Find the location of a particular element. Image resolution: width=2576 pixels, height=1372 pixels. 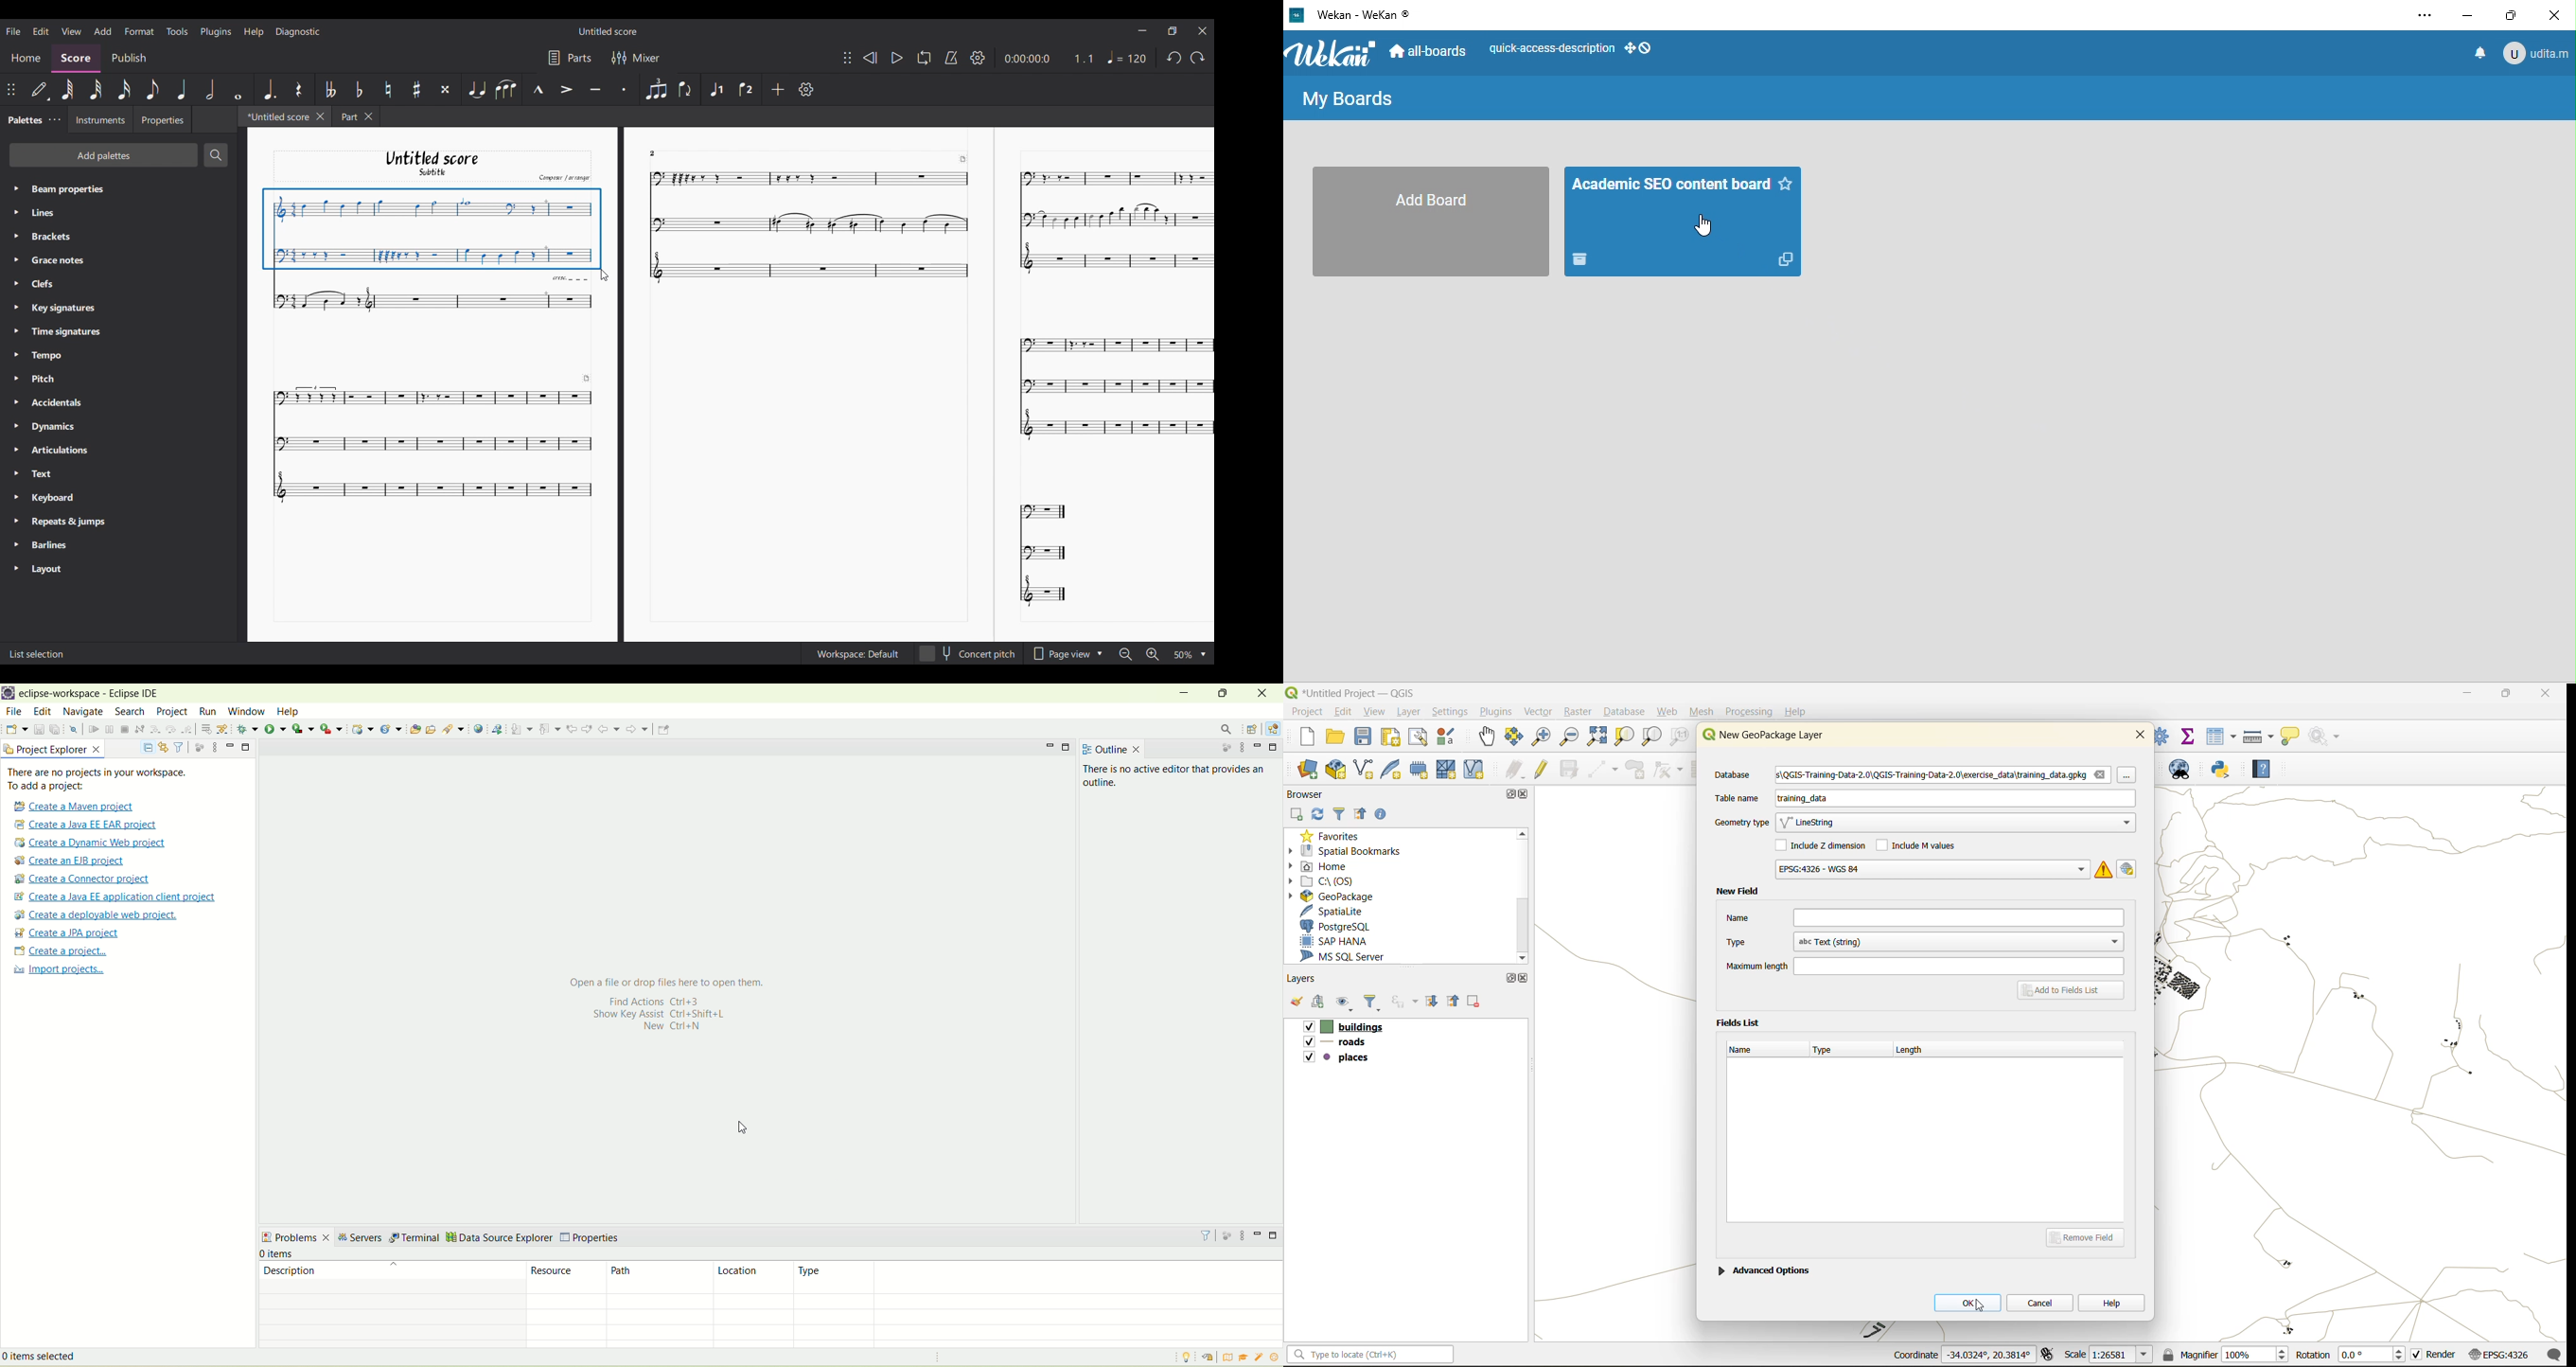

Filter is located at coordinates (617, 58).